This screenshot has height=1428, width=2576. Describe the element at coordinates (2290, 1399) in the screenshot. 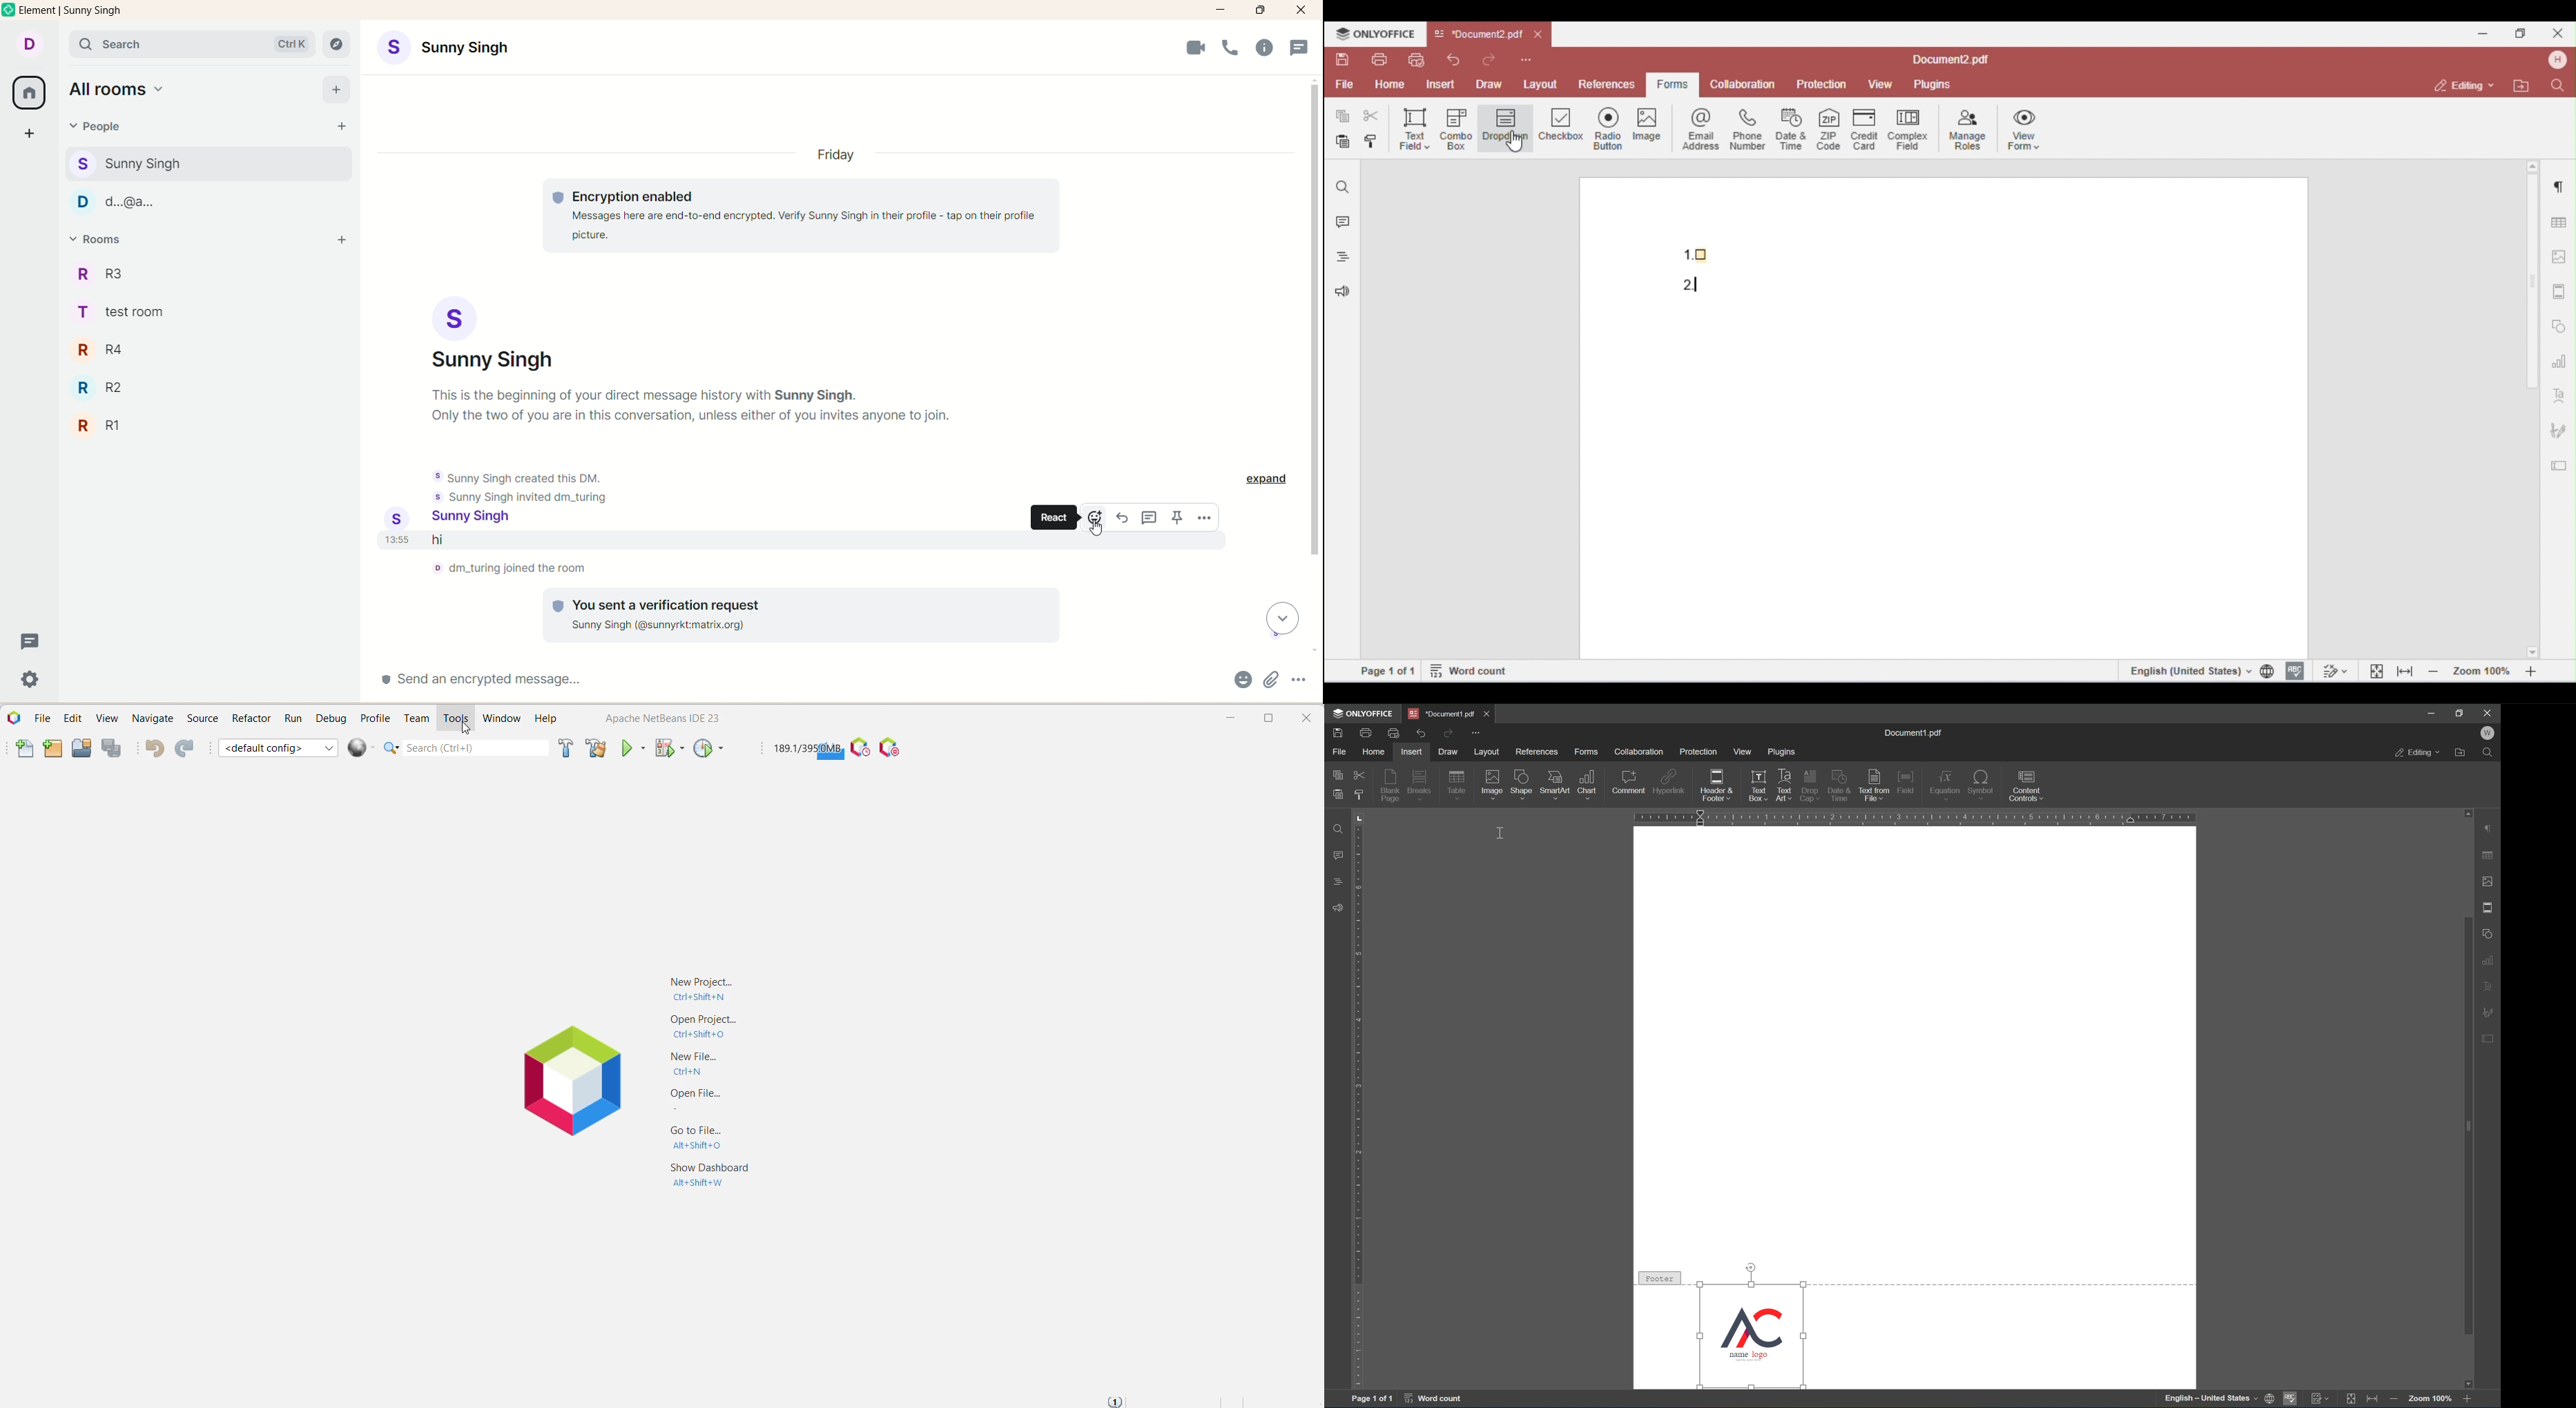

I see `spell checking` at that location.